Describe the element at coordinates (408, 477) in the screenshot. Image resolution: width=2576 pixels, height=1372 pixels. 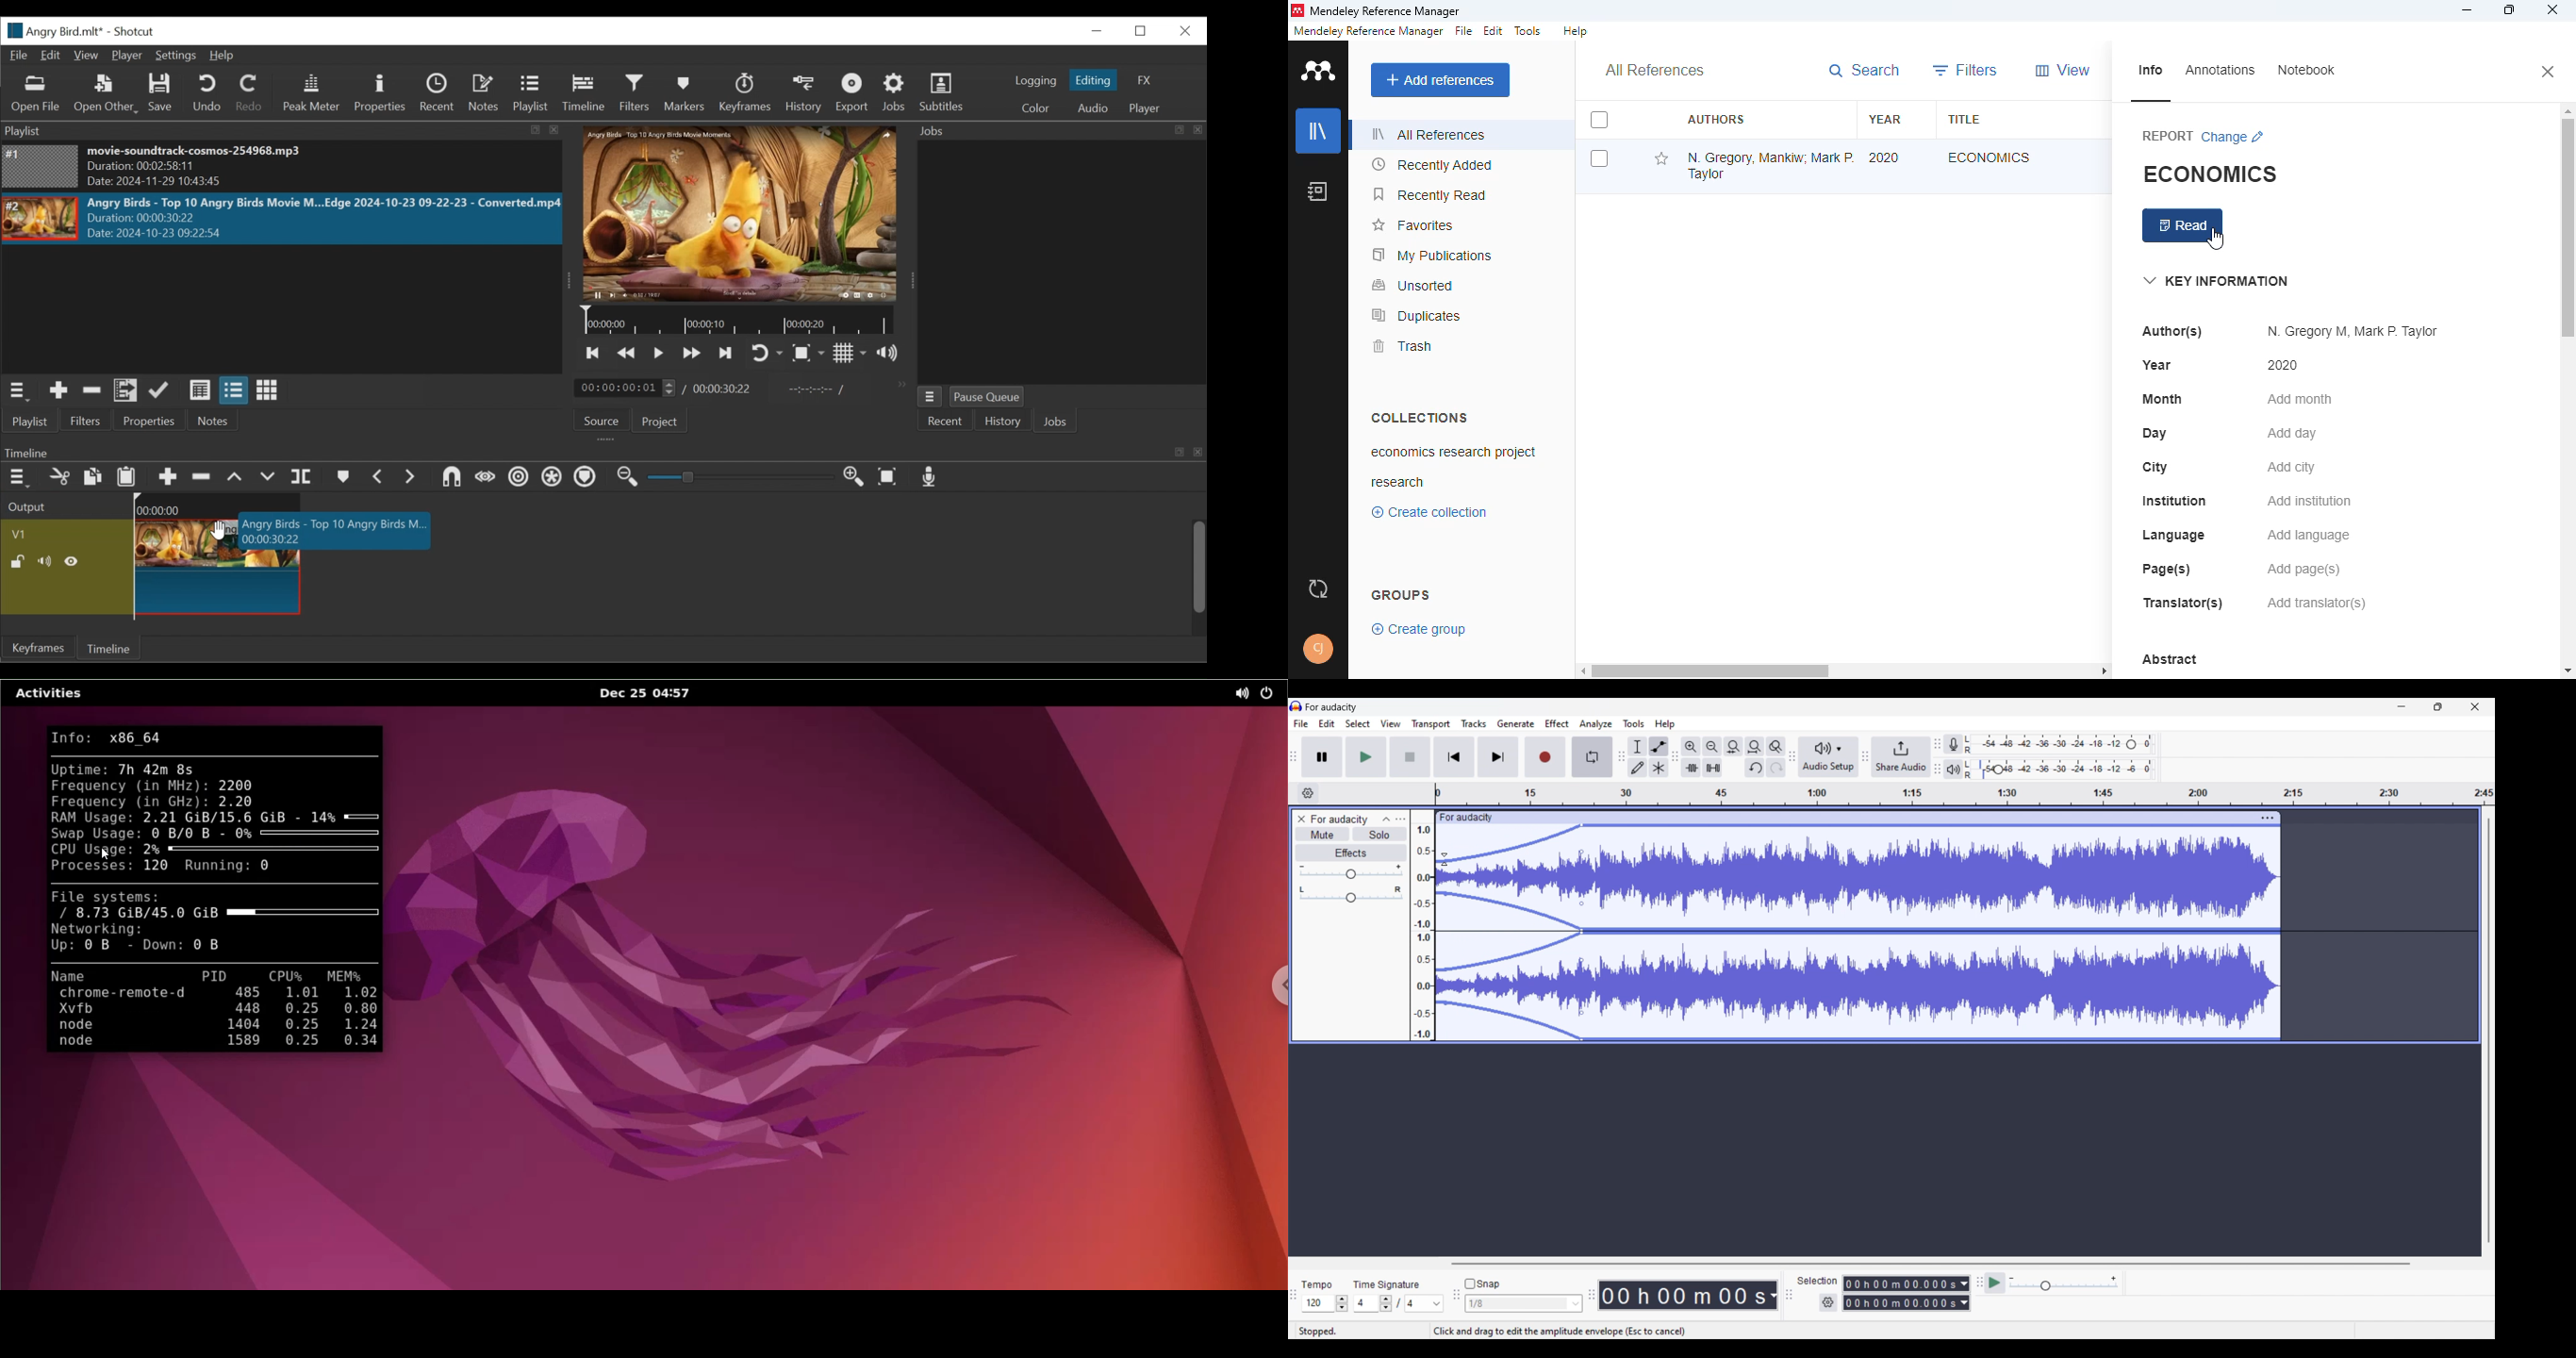
I see `Next Marker` at that location.